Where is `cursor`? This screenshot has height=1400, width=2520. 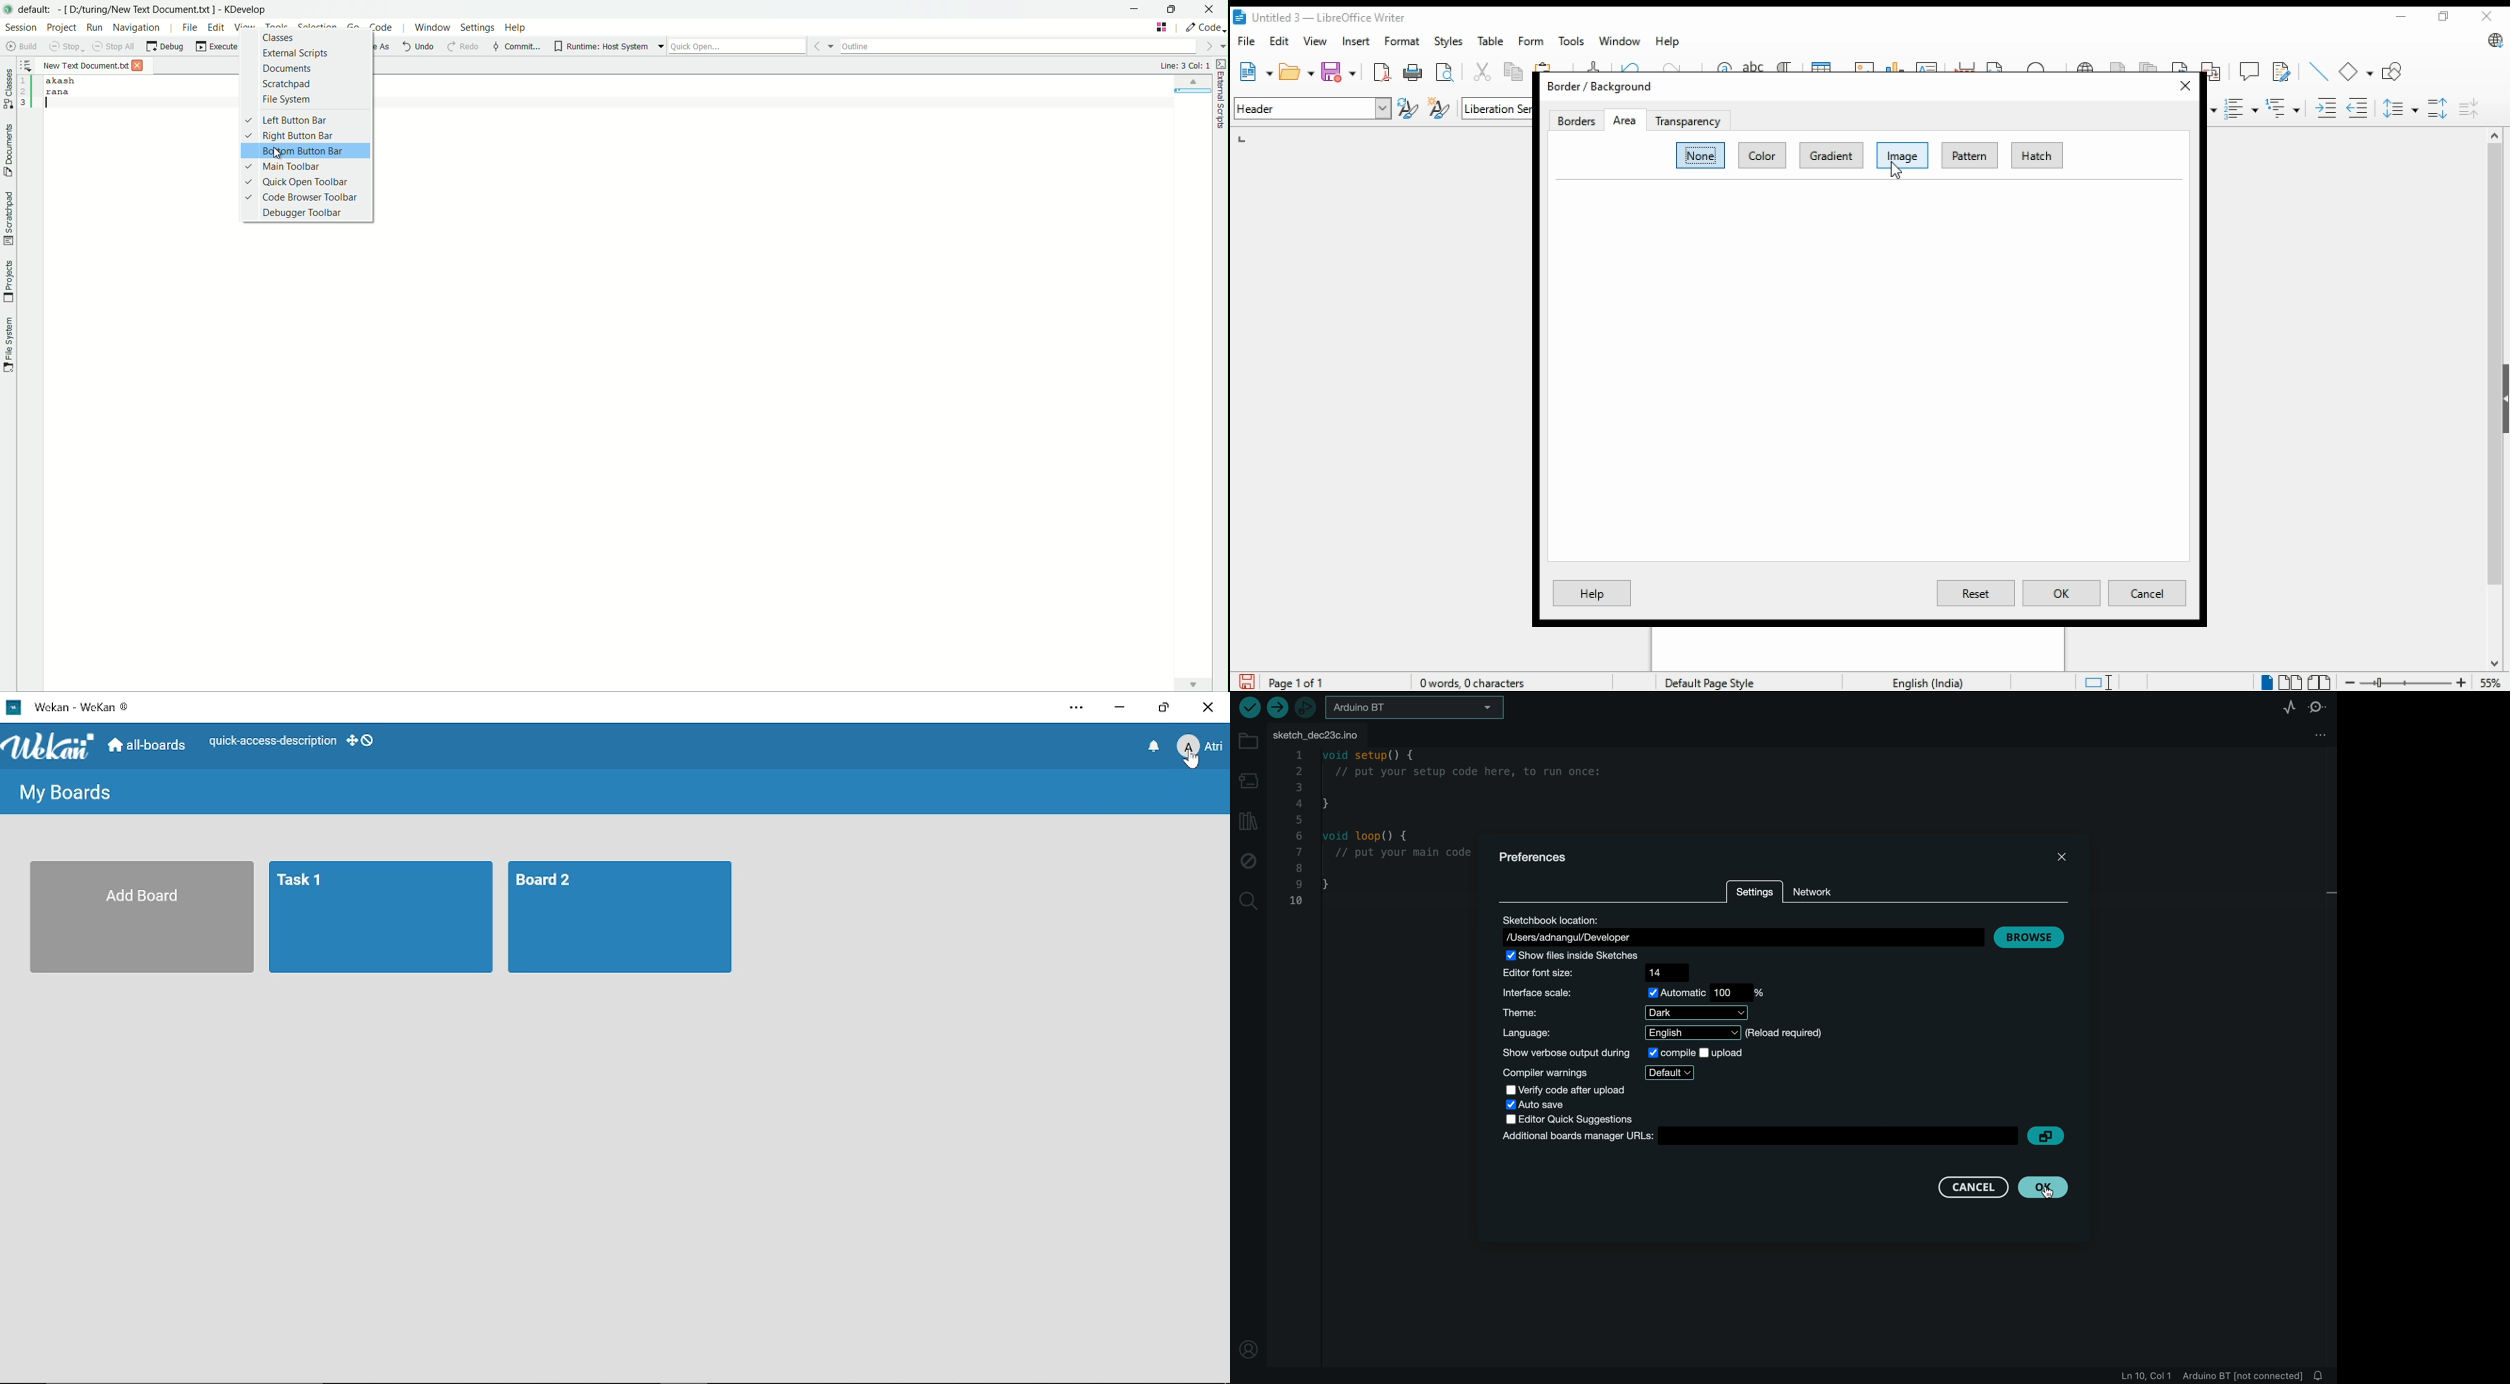
cursor is located at coordinates (1896, 172).